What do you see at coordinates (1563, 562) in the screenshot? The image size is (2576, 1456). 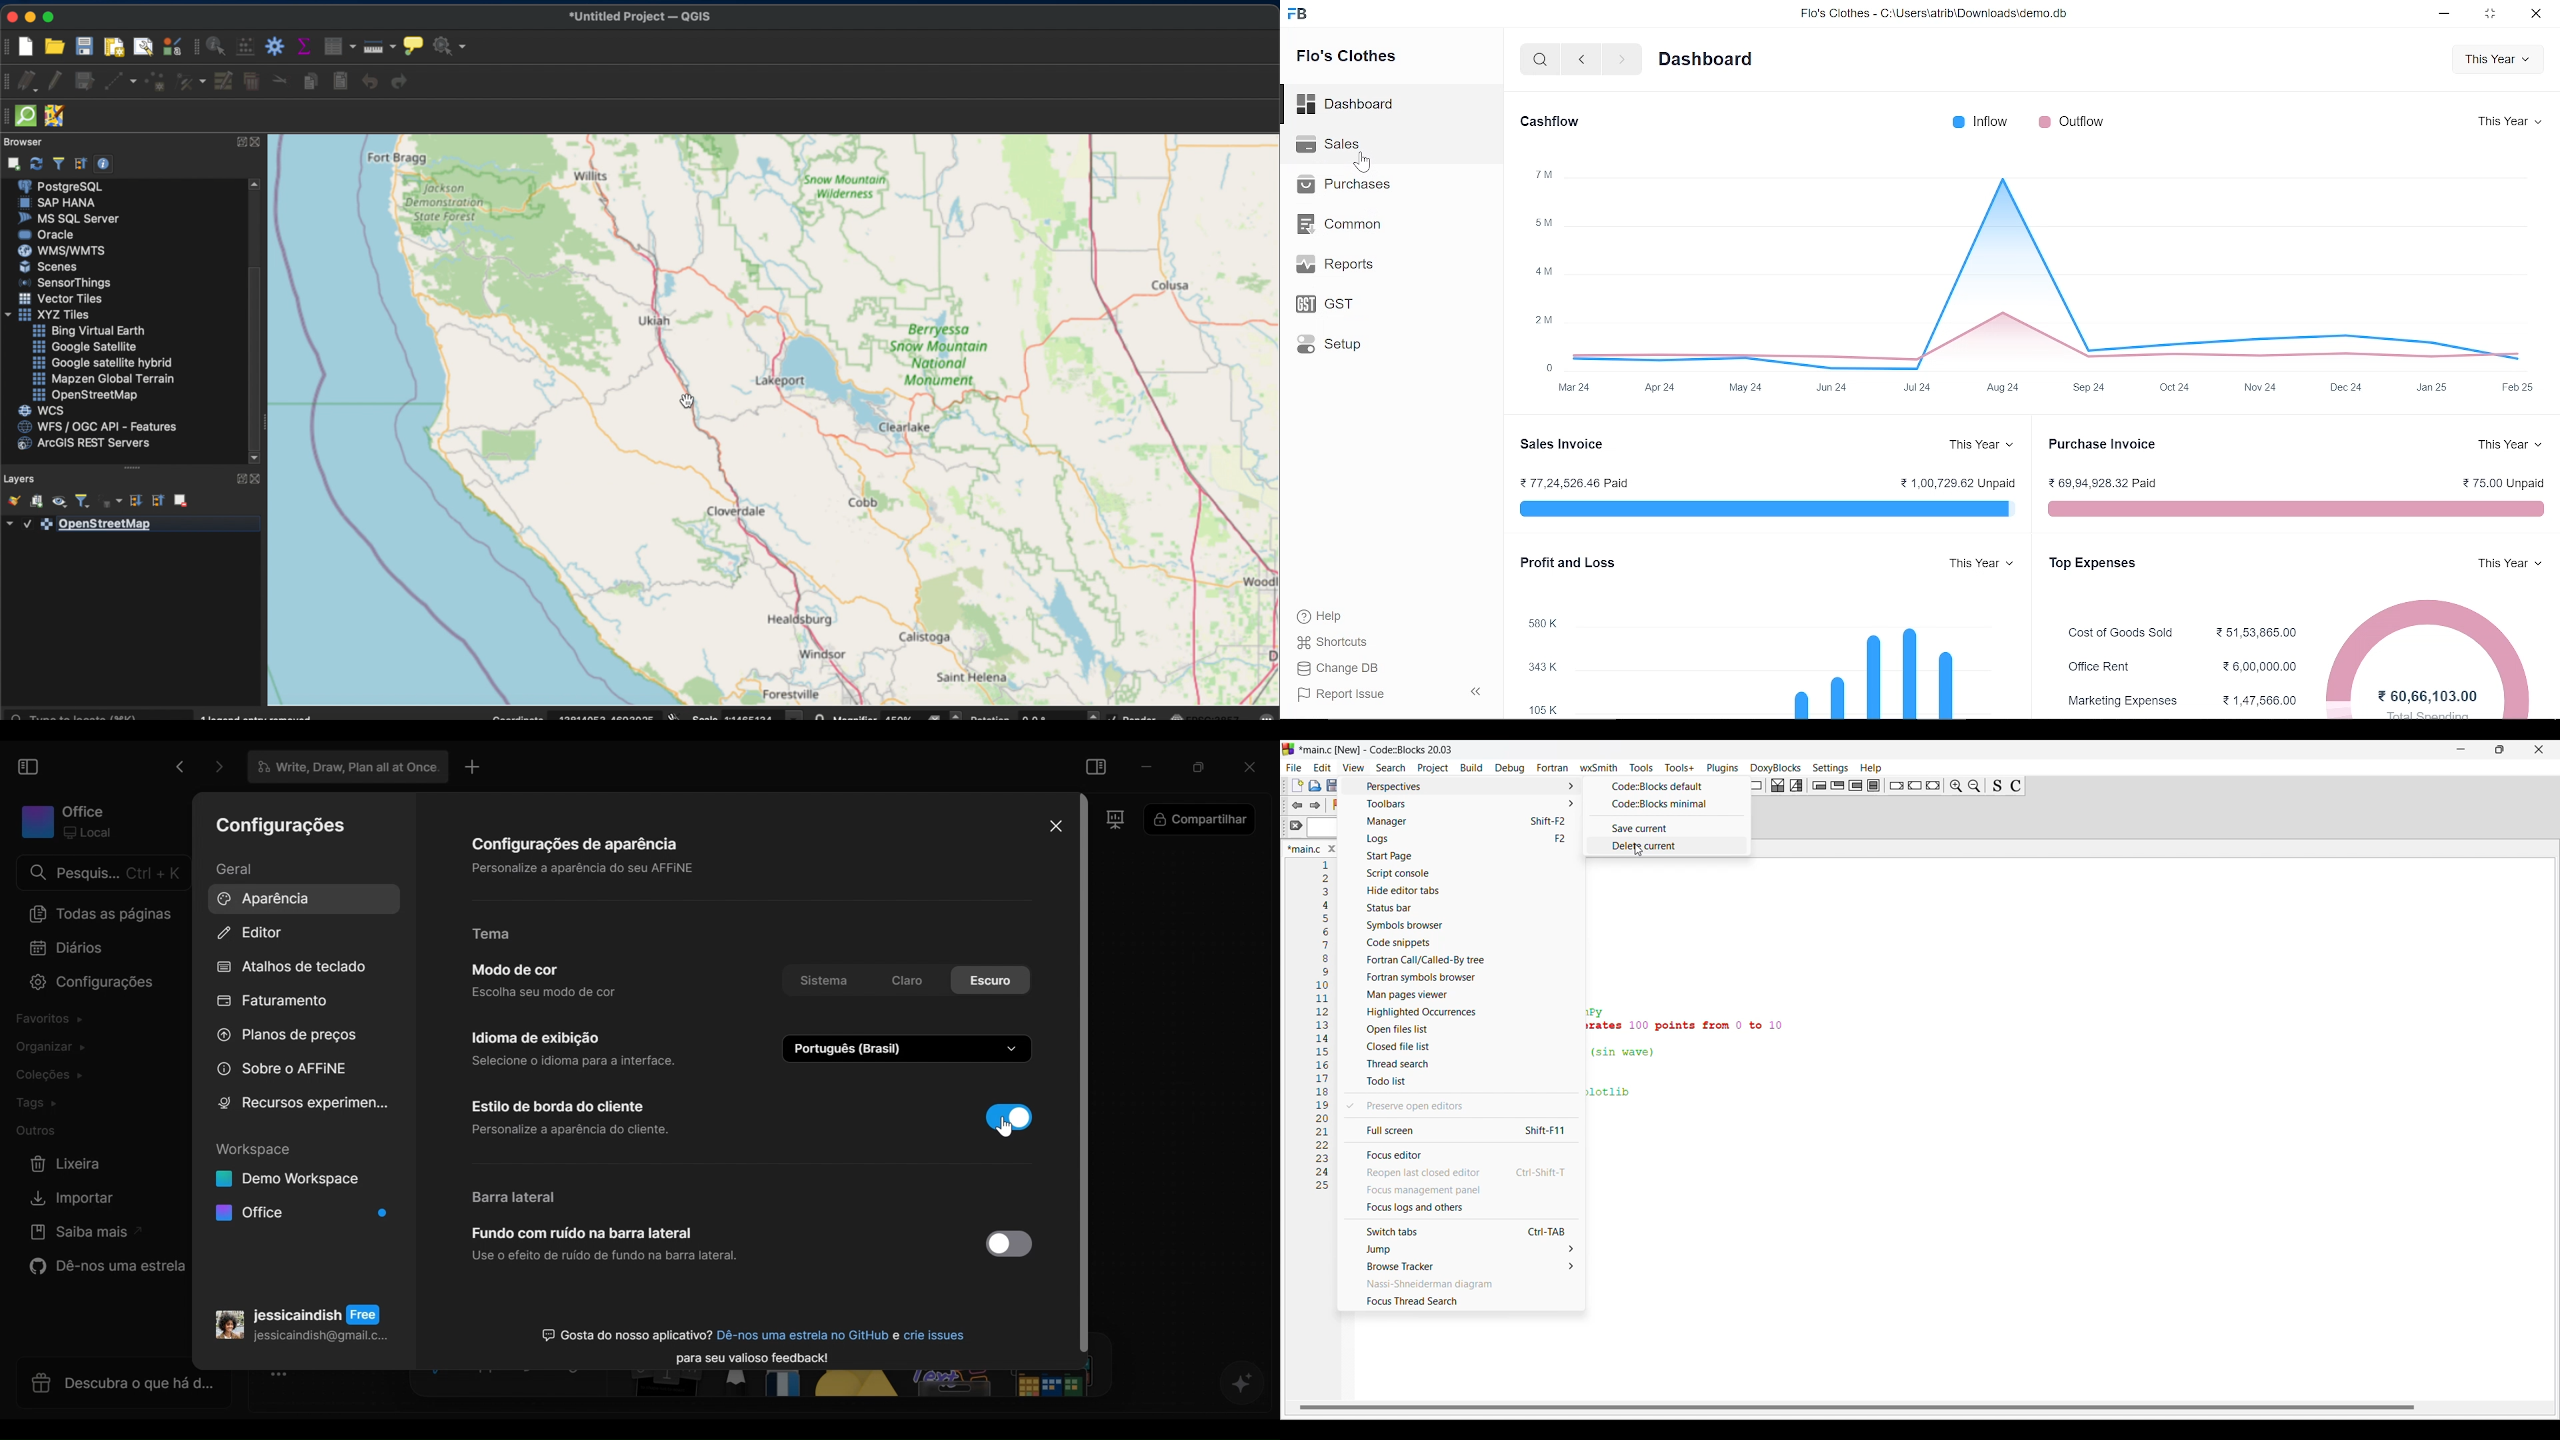 I see `Profit and Loss.` at bounding box center [1563, 562].